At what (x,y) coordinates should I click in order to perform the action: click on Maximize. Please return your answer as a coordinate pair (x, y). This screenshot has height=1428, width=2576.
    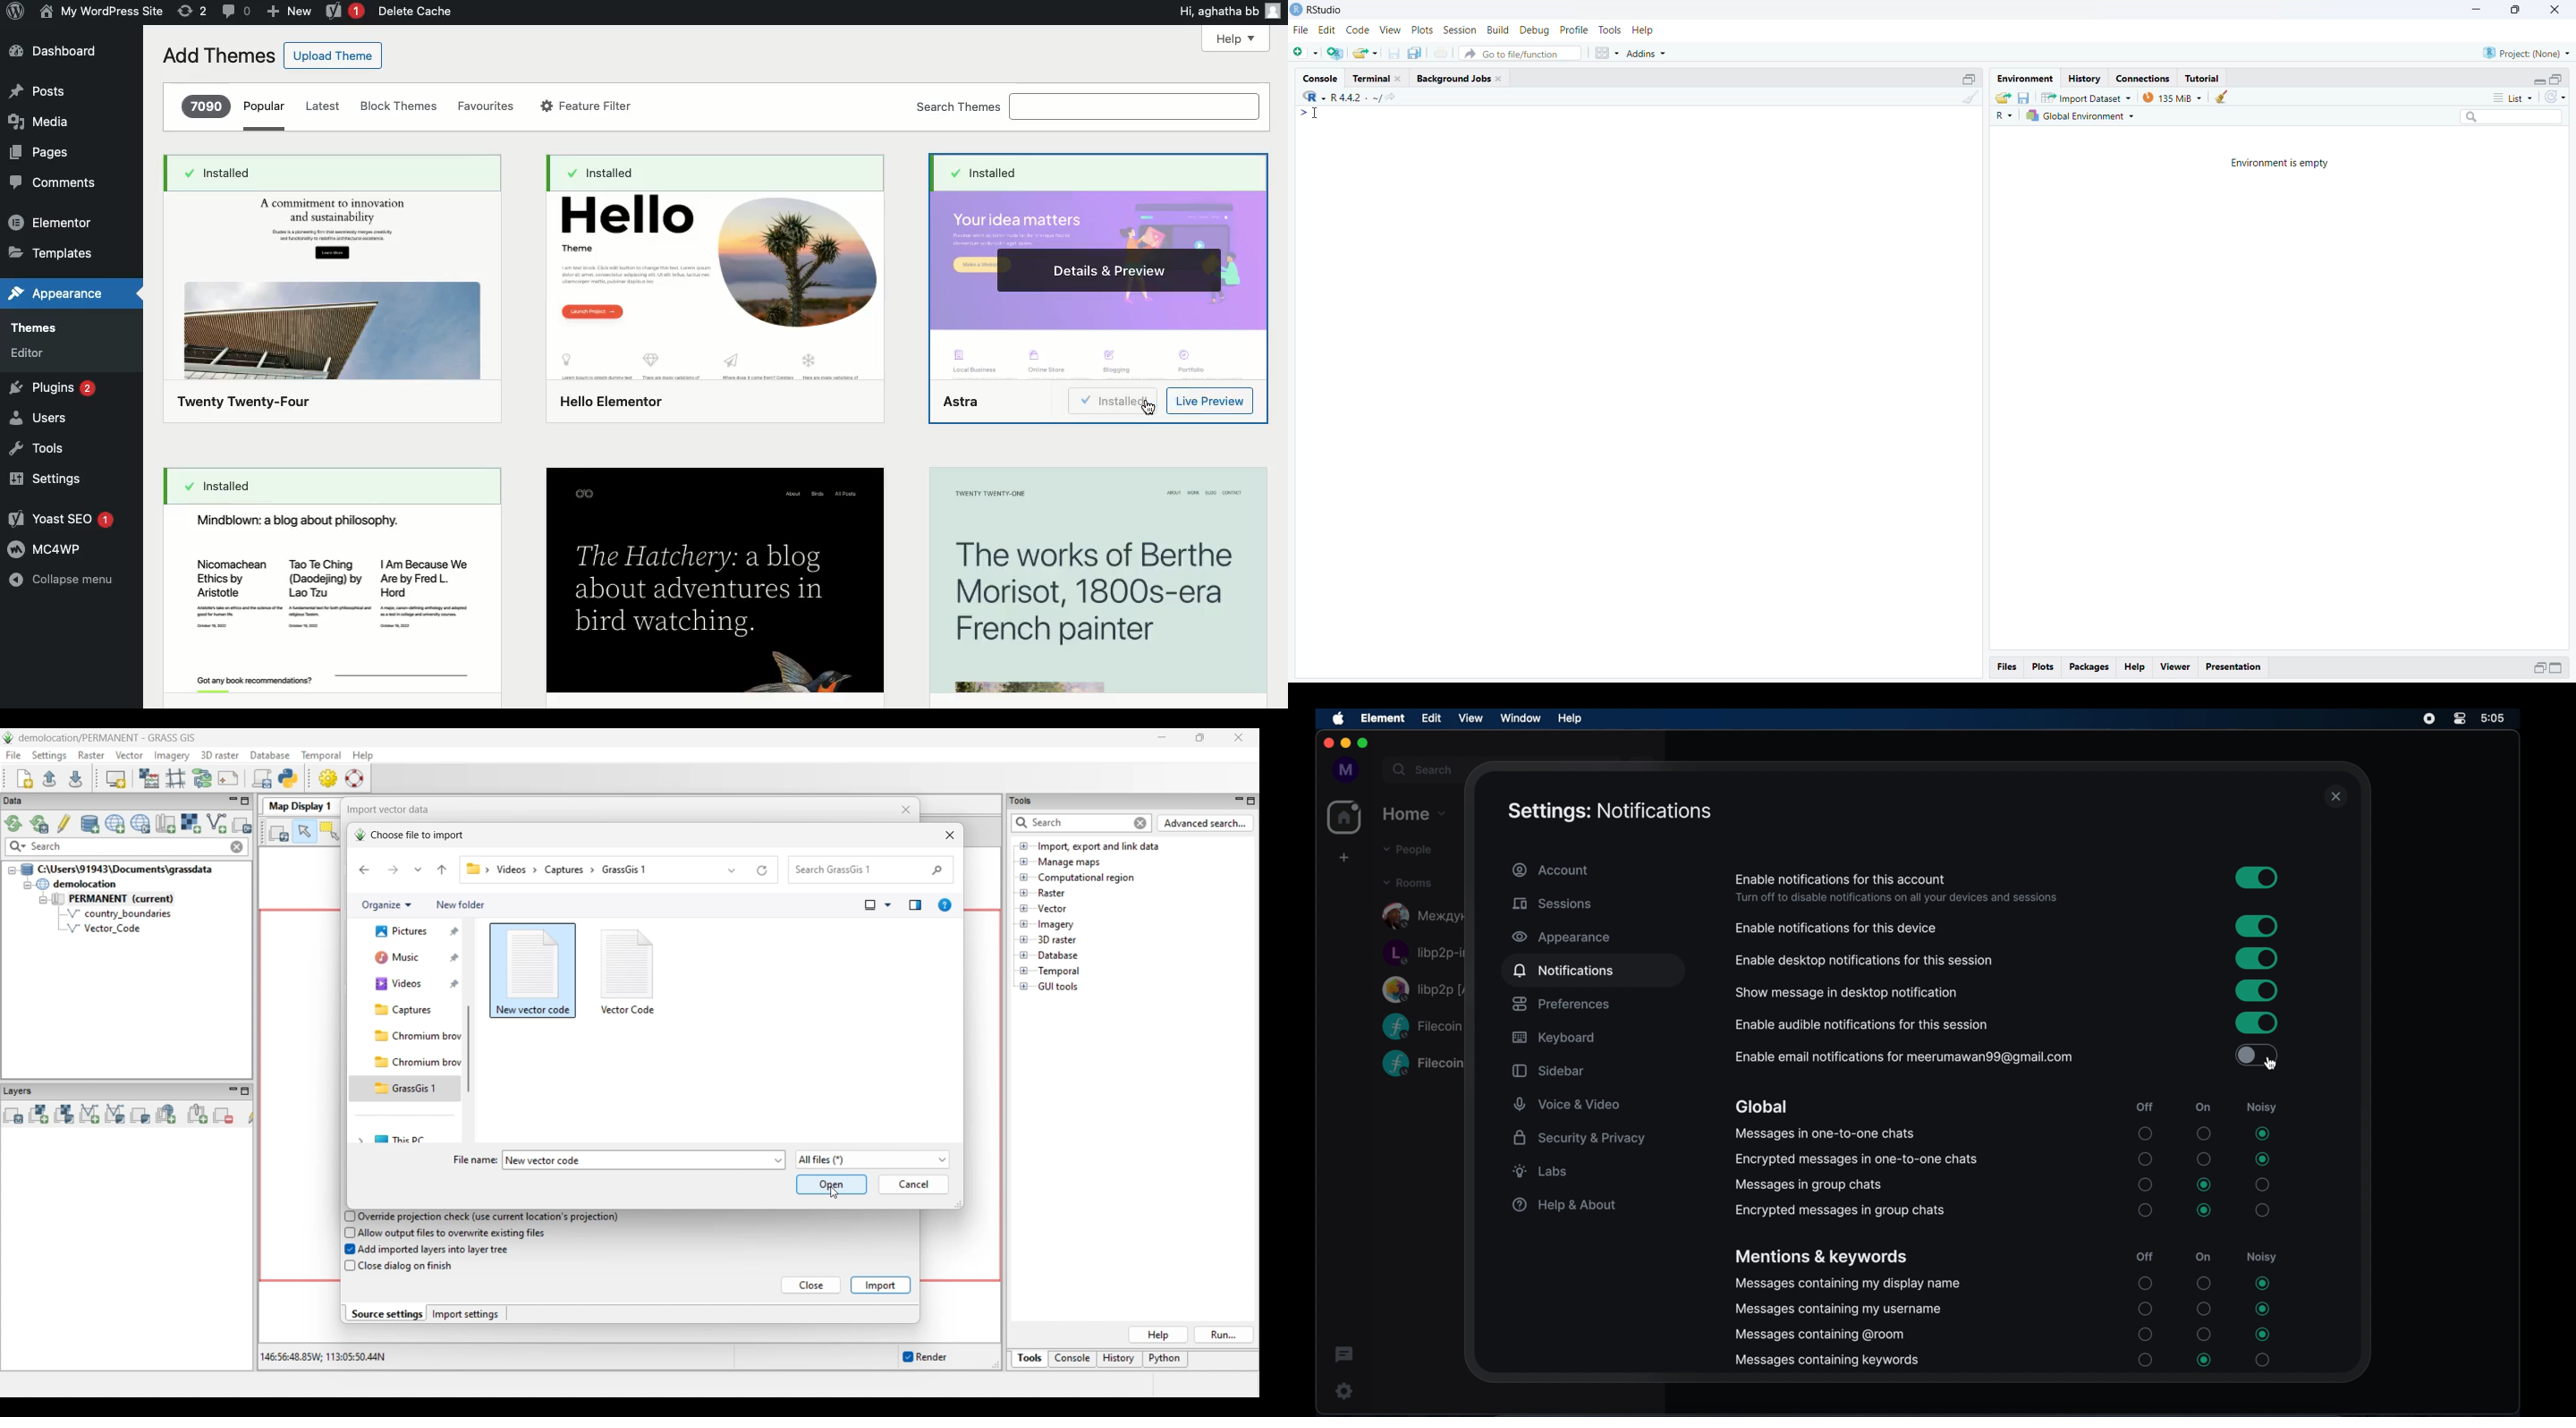
    Looking at the image, I should click on (2514, 10).